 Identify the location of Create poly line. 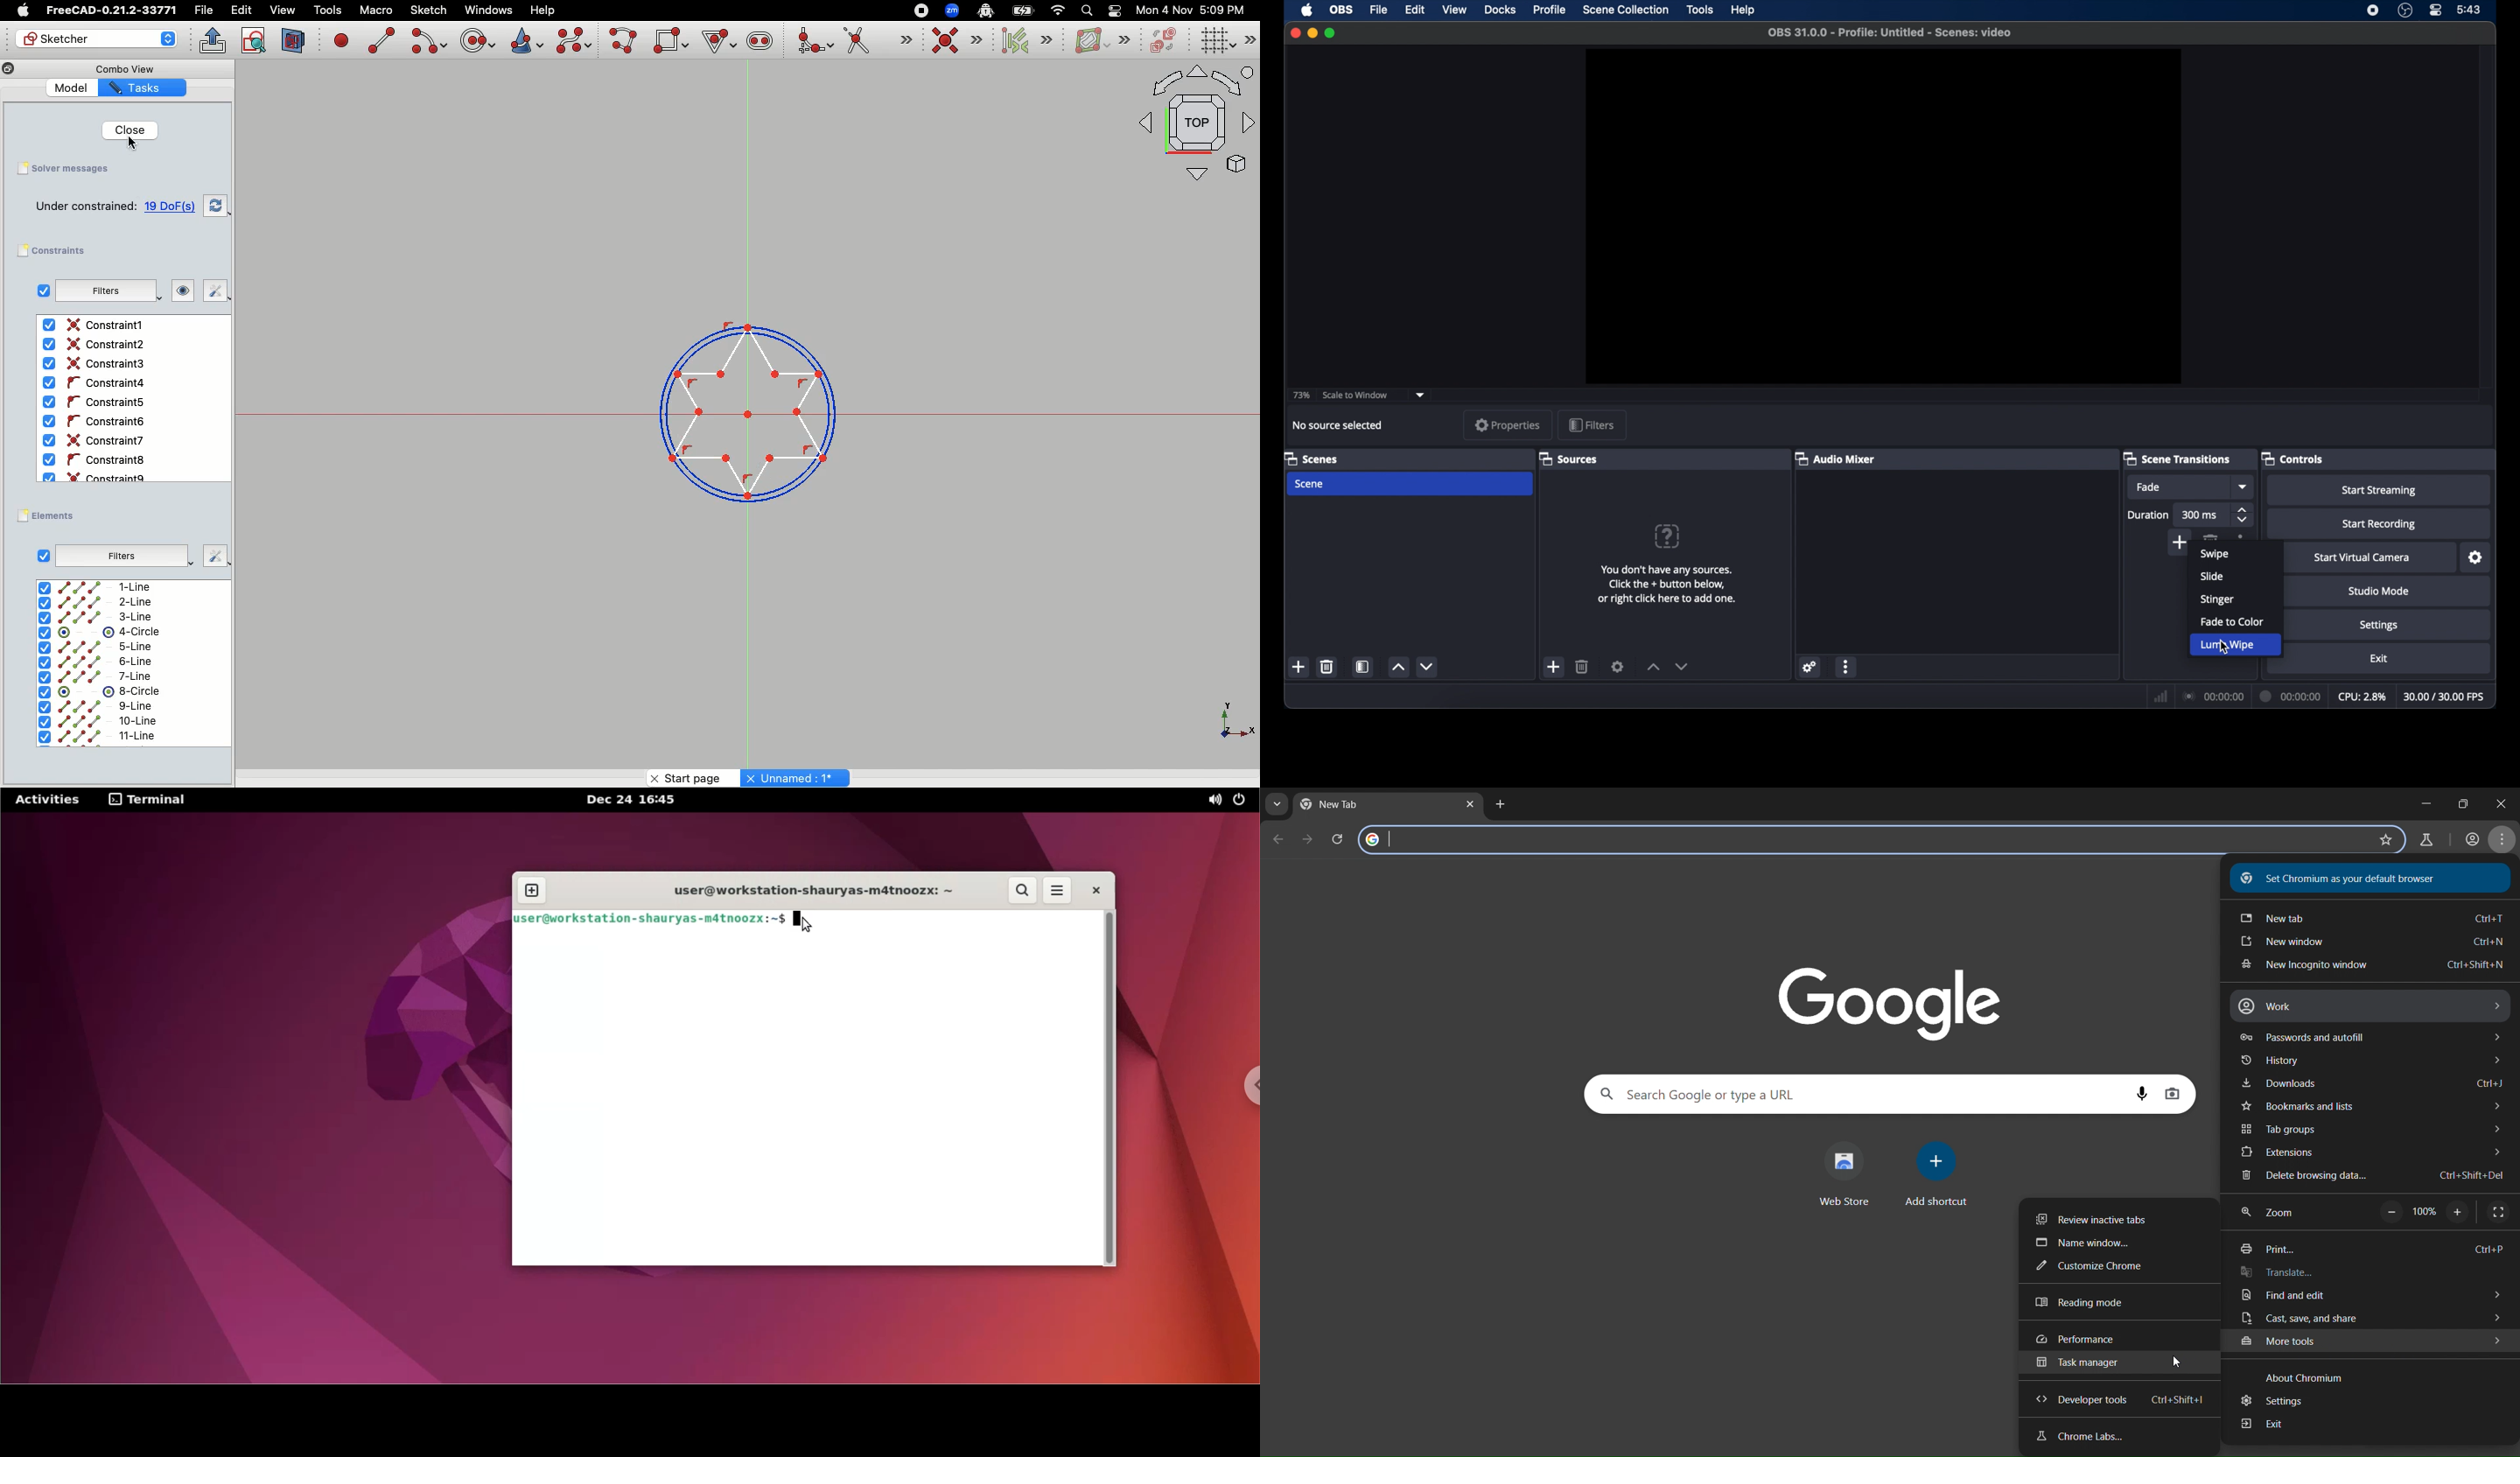
(624, 42).